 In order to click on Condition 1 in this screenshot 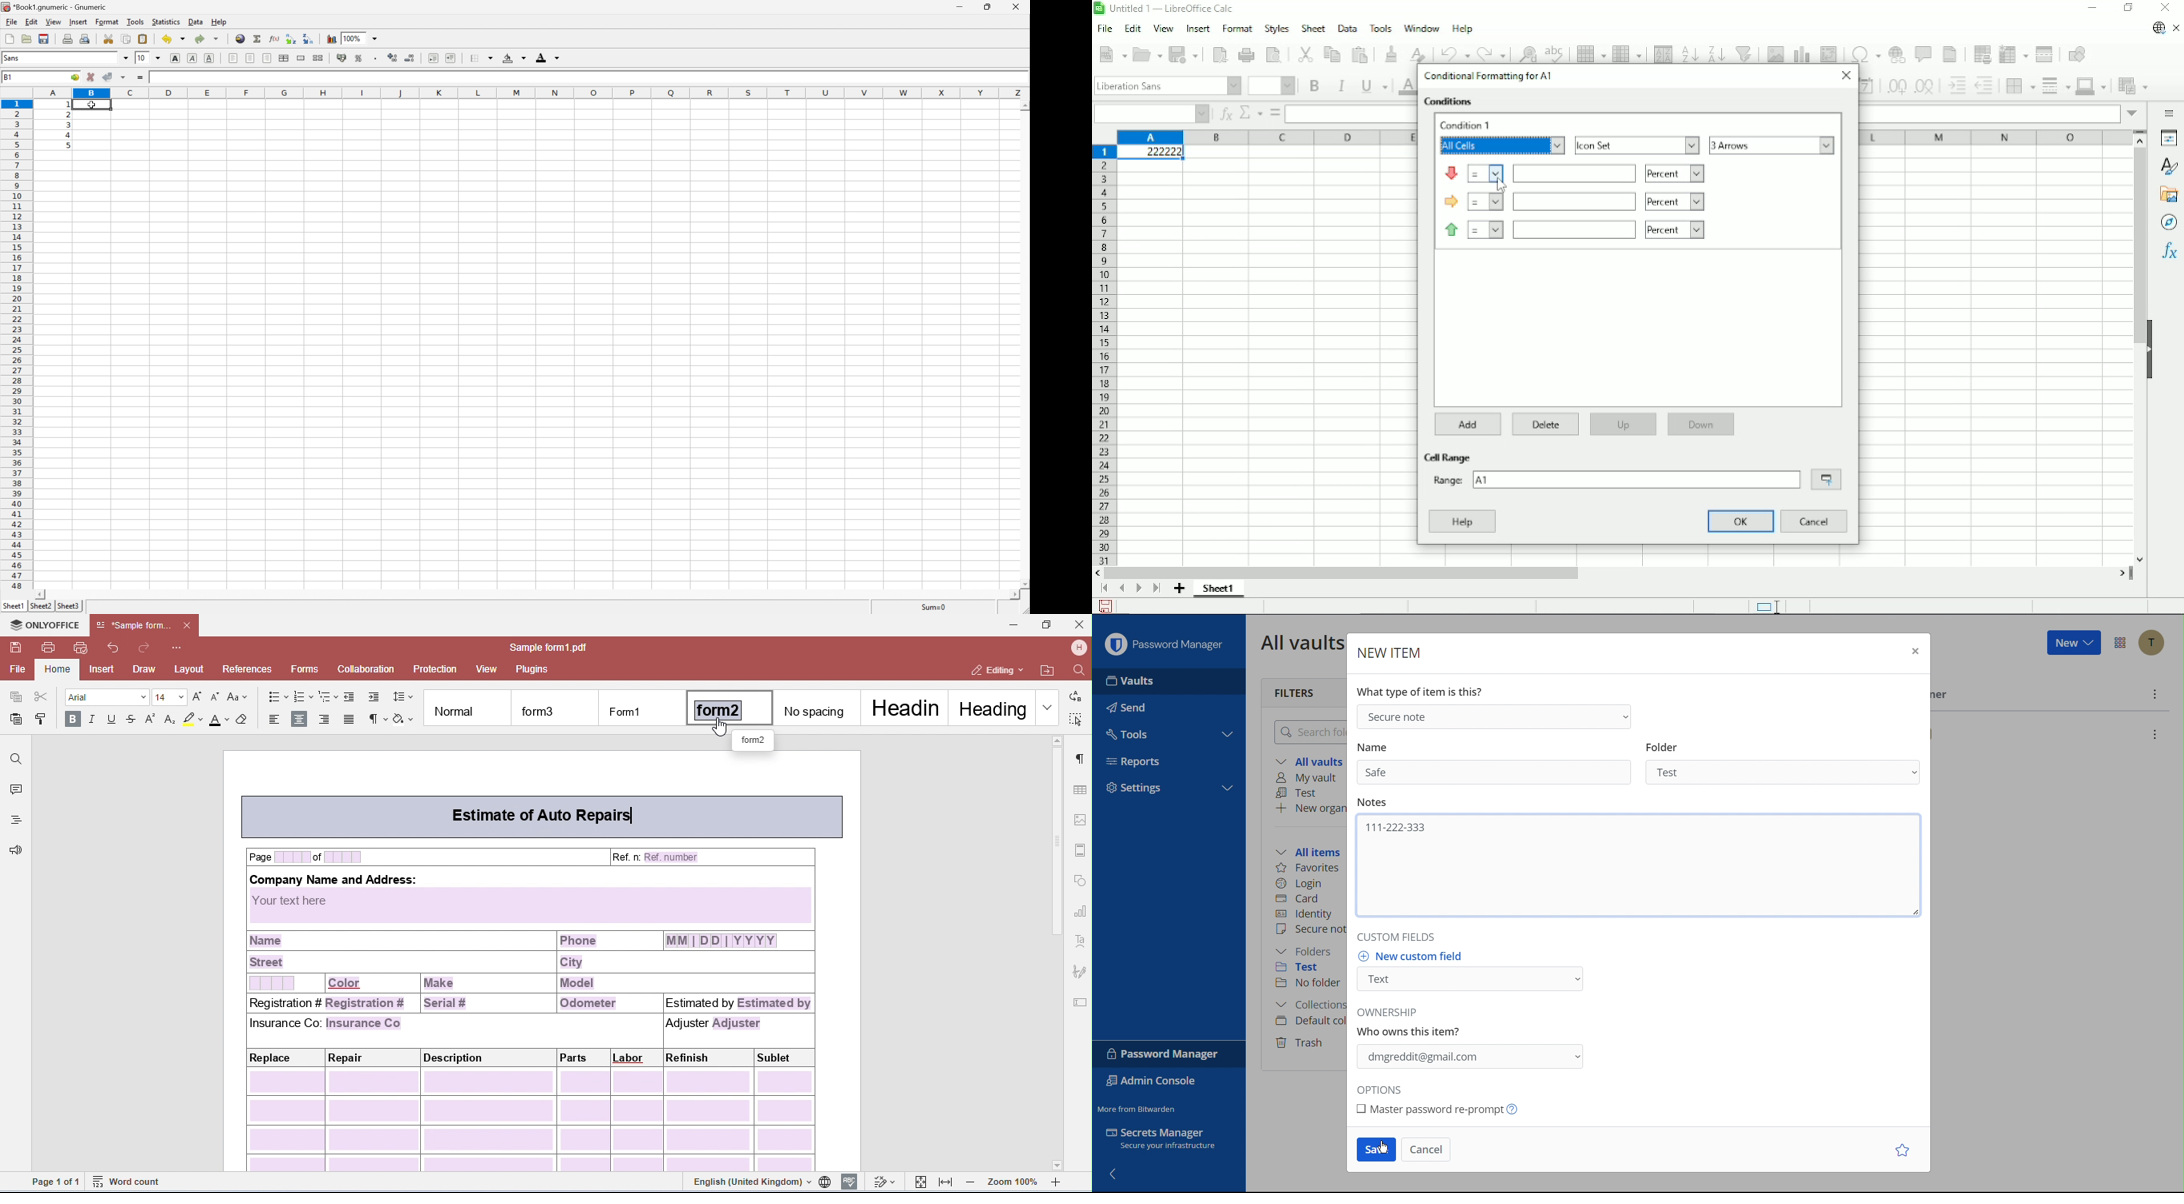, I will do `click(1468, 125)`.